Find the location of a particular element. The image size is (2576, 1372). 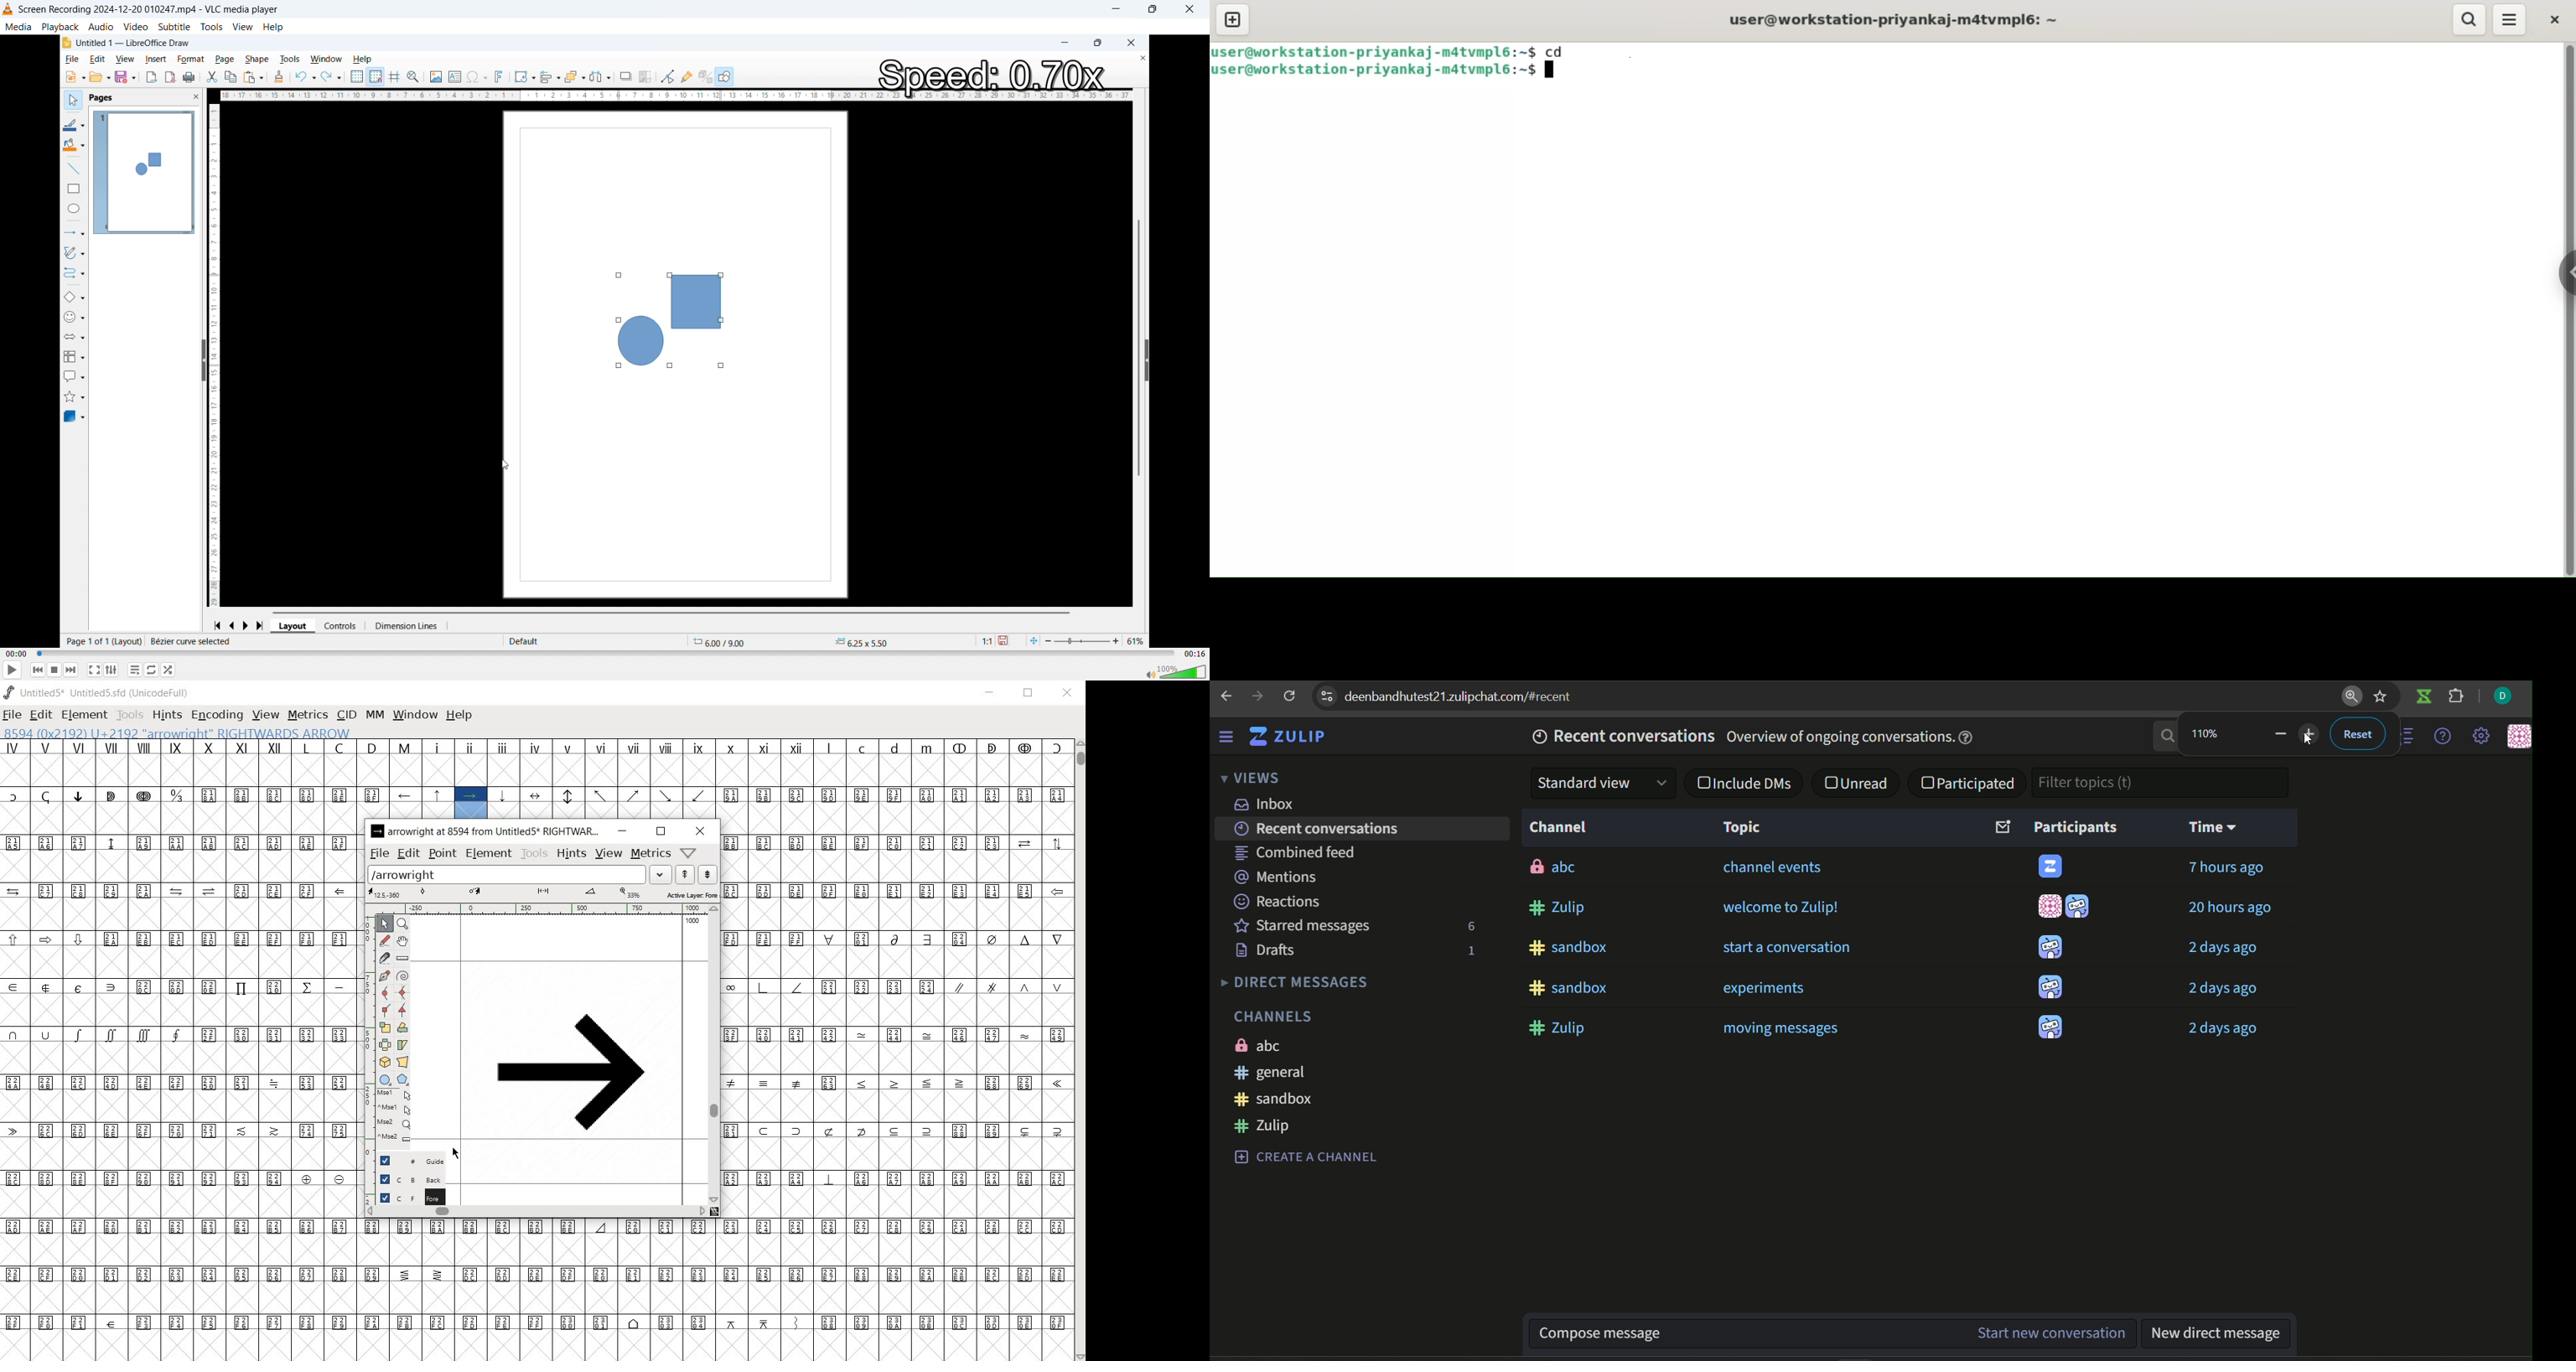

settings is located at coordinates (2483, 737).